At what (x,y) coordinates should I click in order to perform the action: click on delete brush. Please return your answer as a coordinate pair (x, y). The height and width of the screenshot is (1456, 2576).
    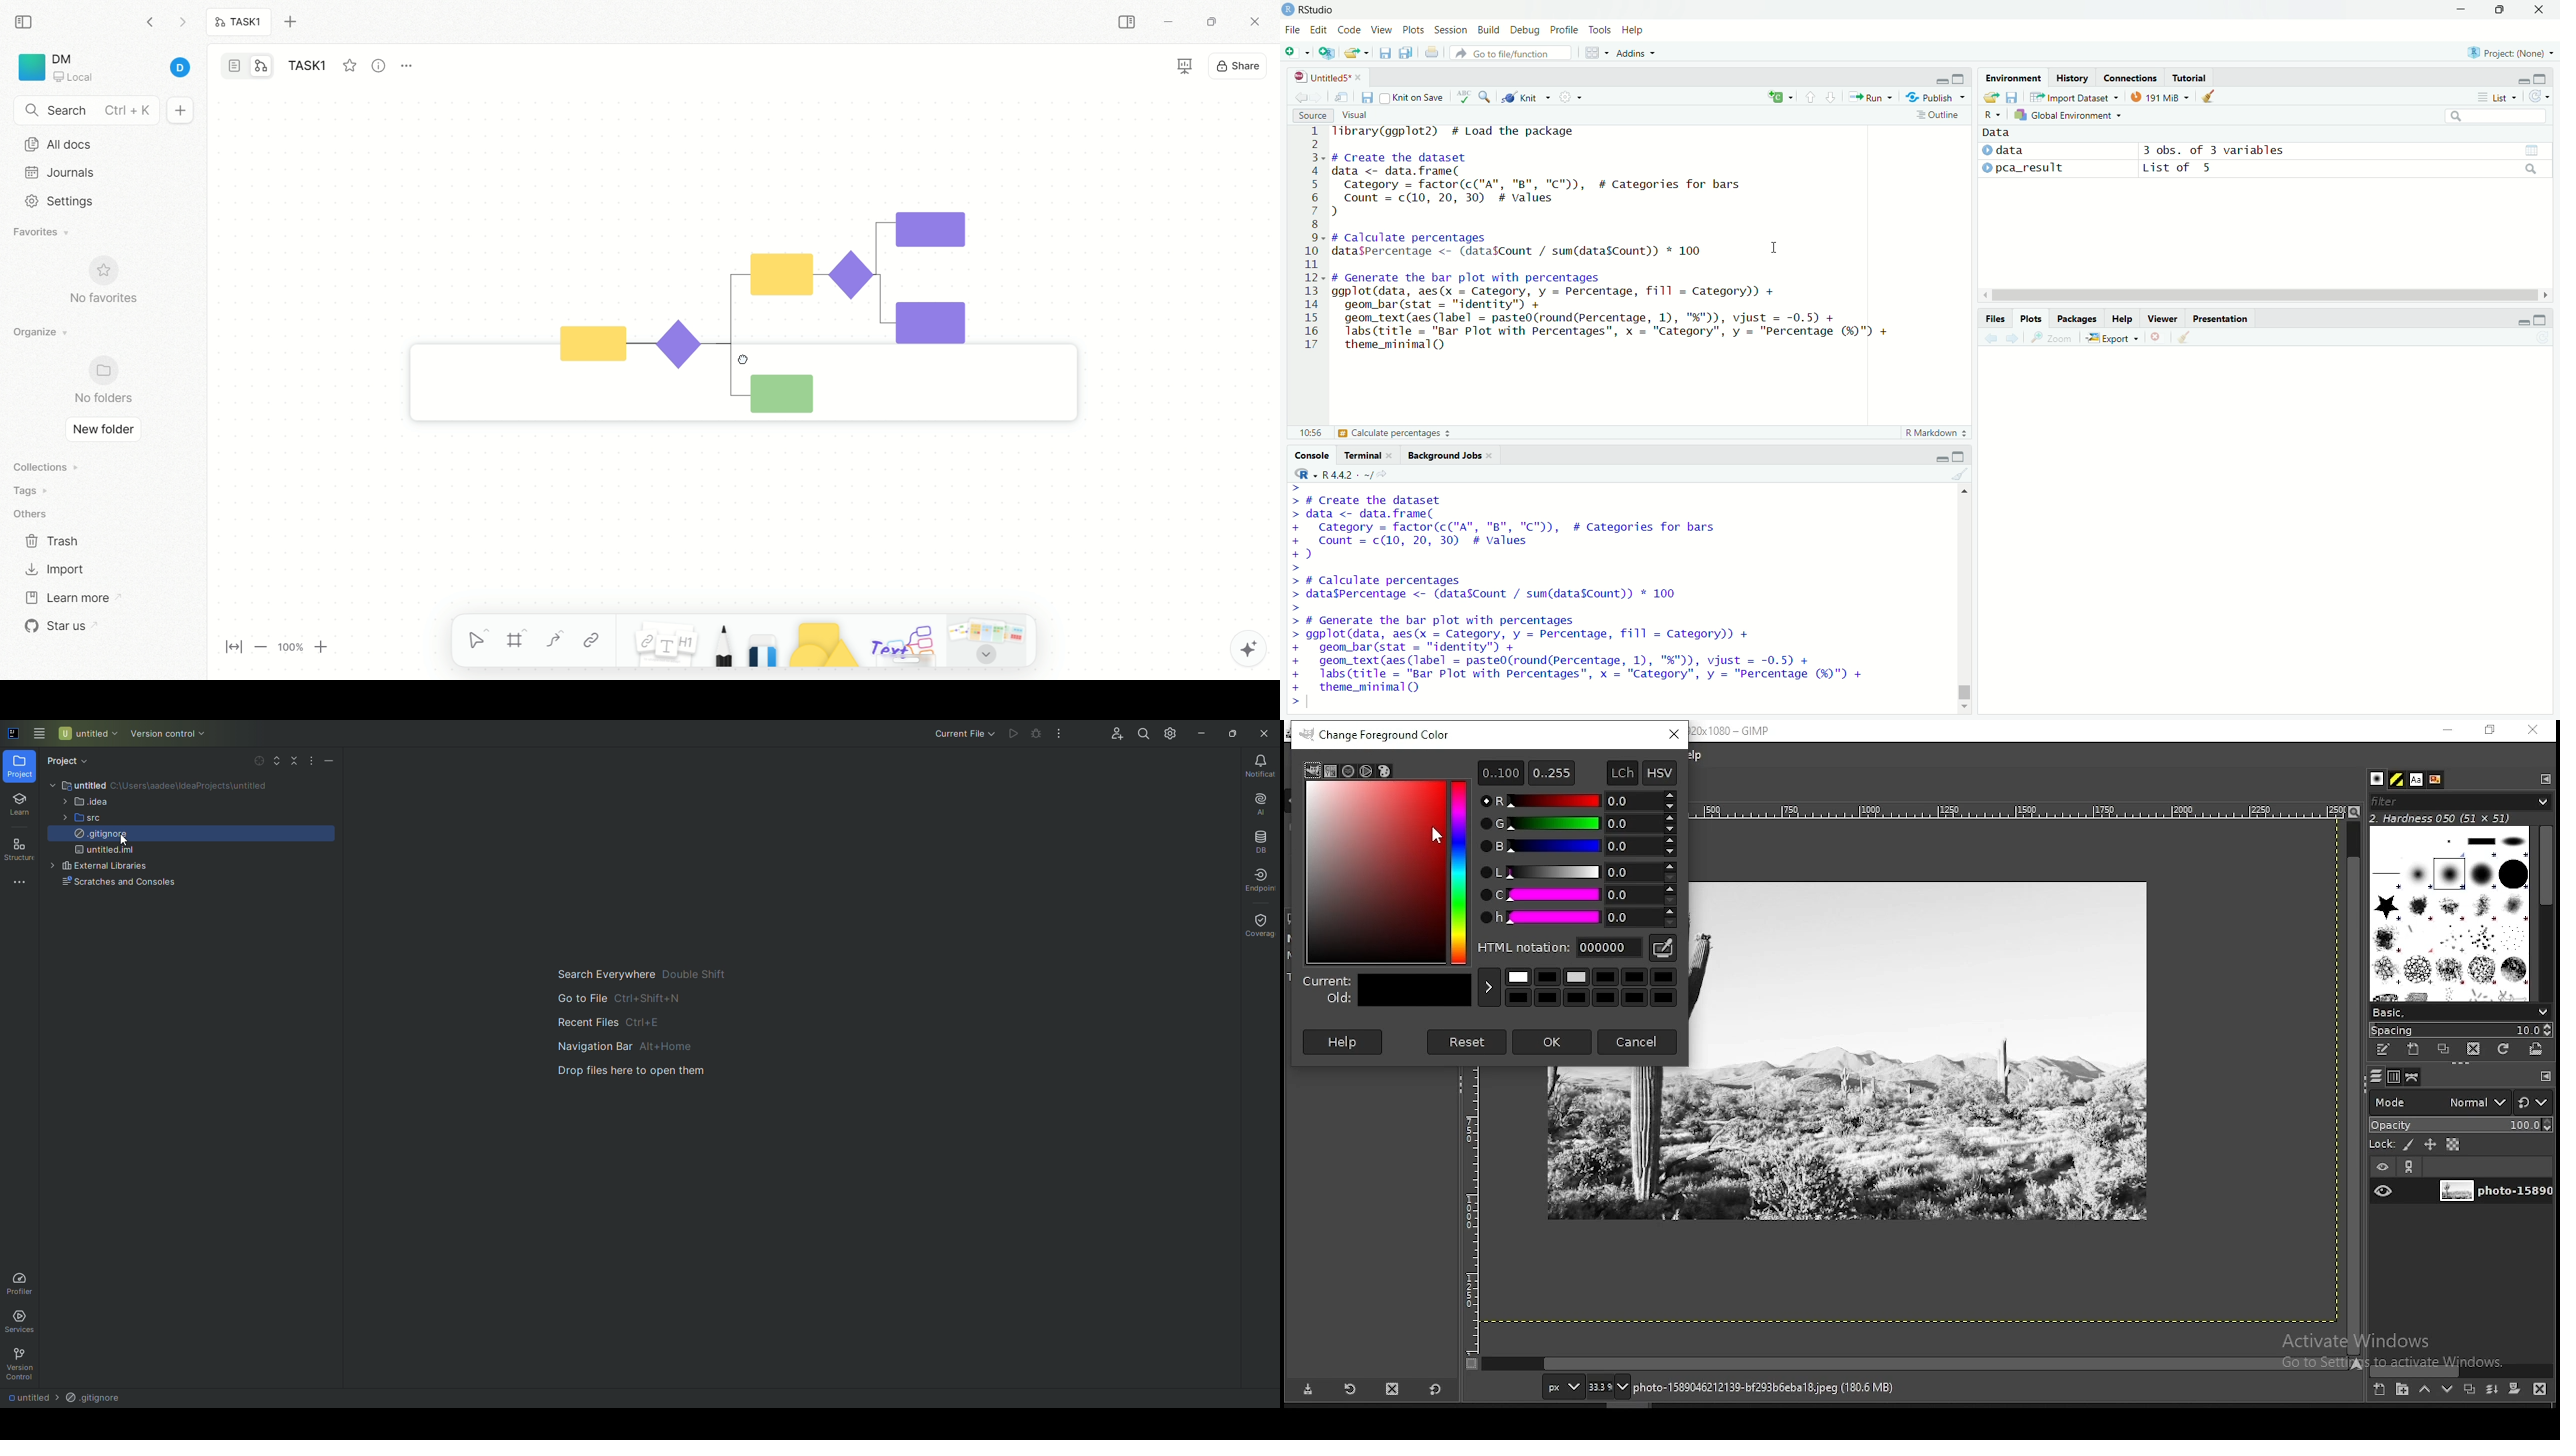
    Looking at the image, I should click on (2473, 1050).